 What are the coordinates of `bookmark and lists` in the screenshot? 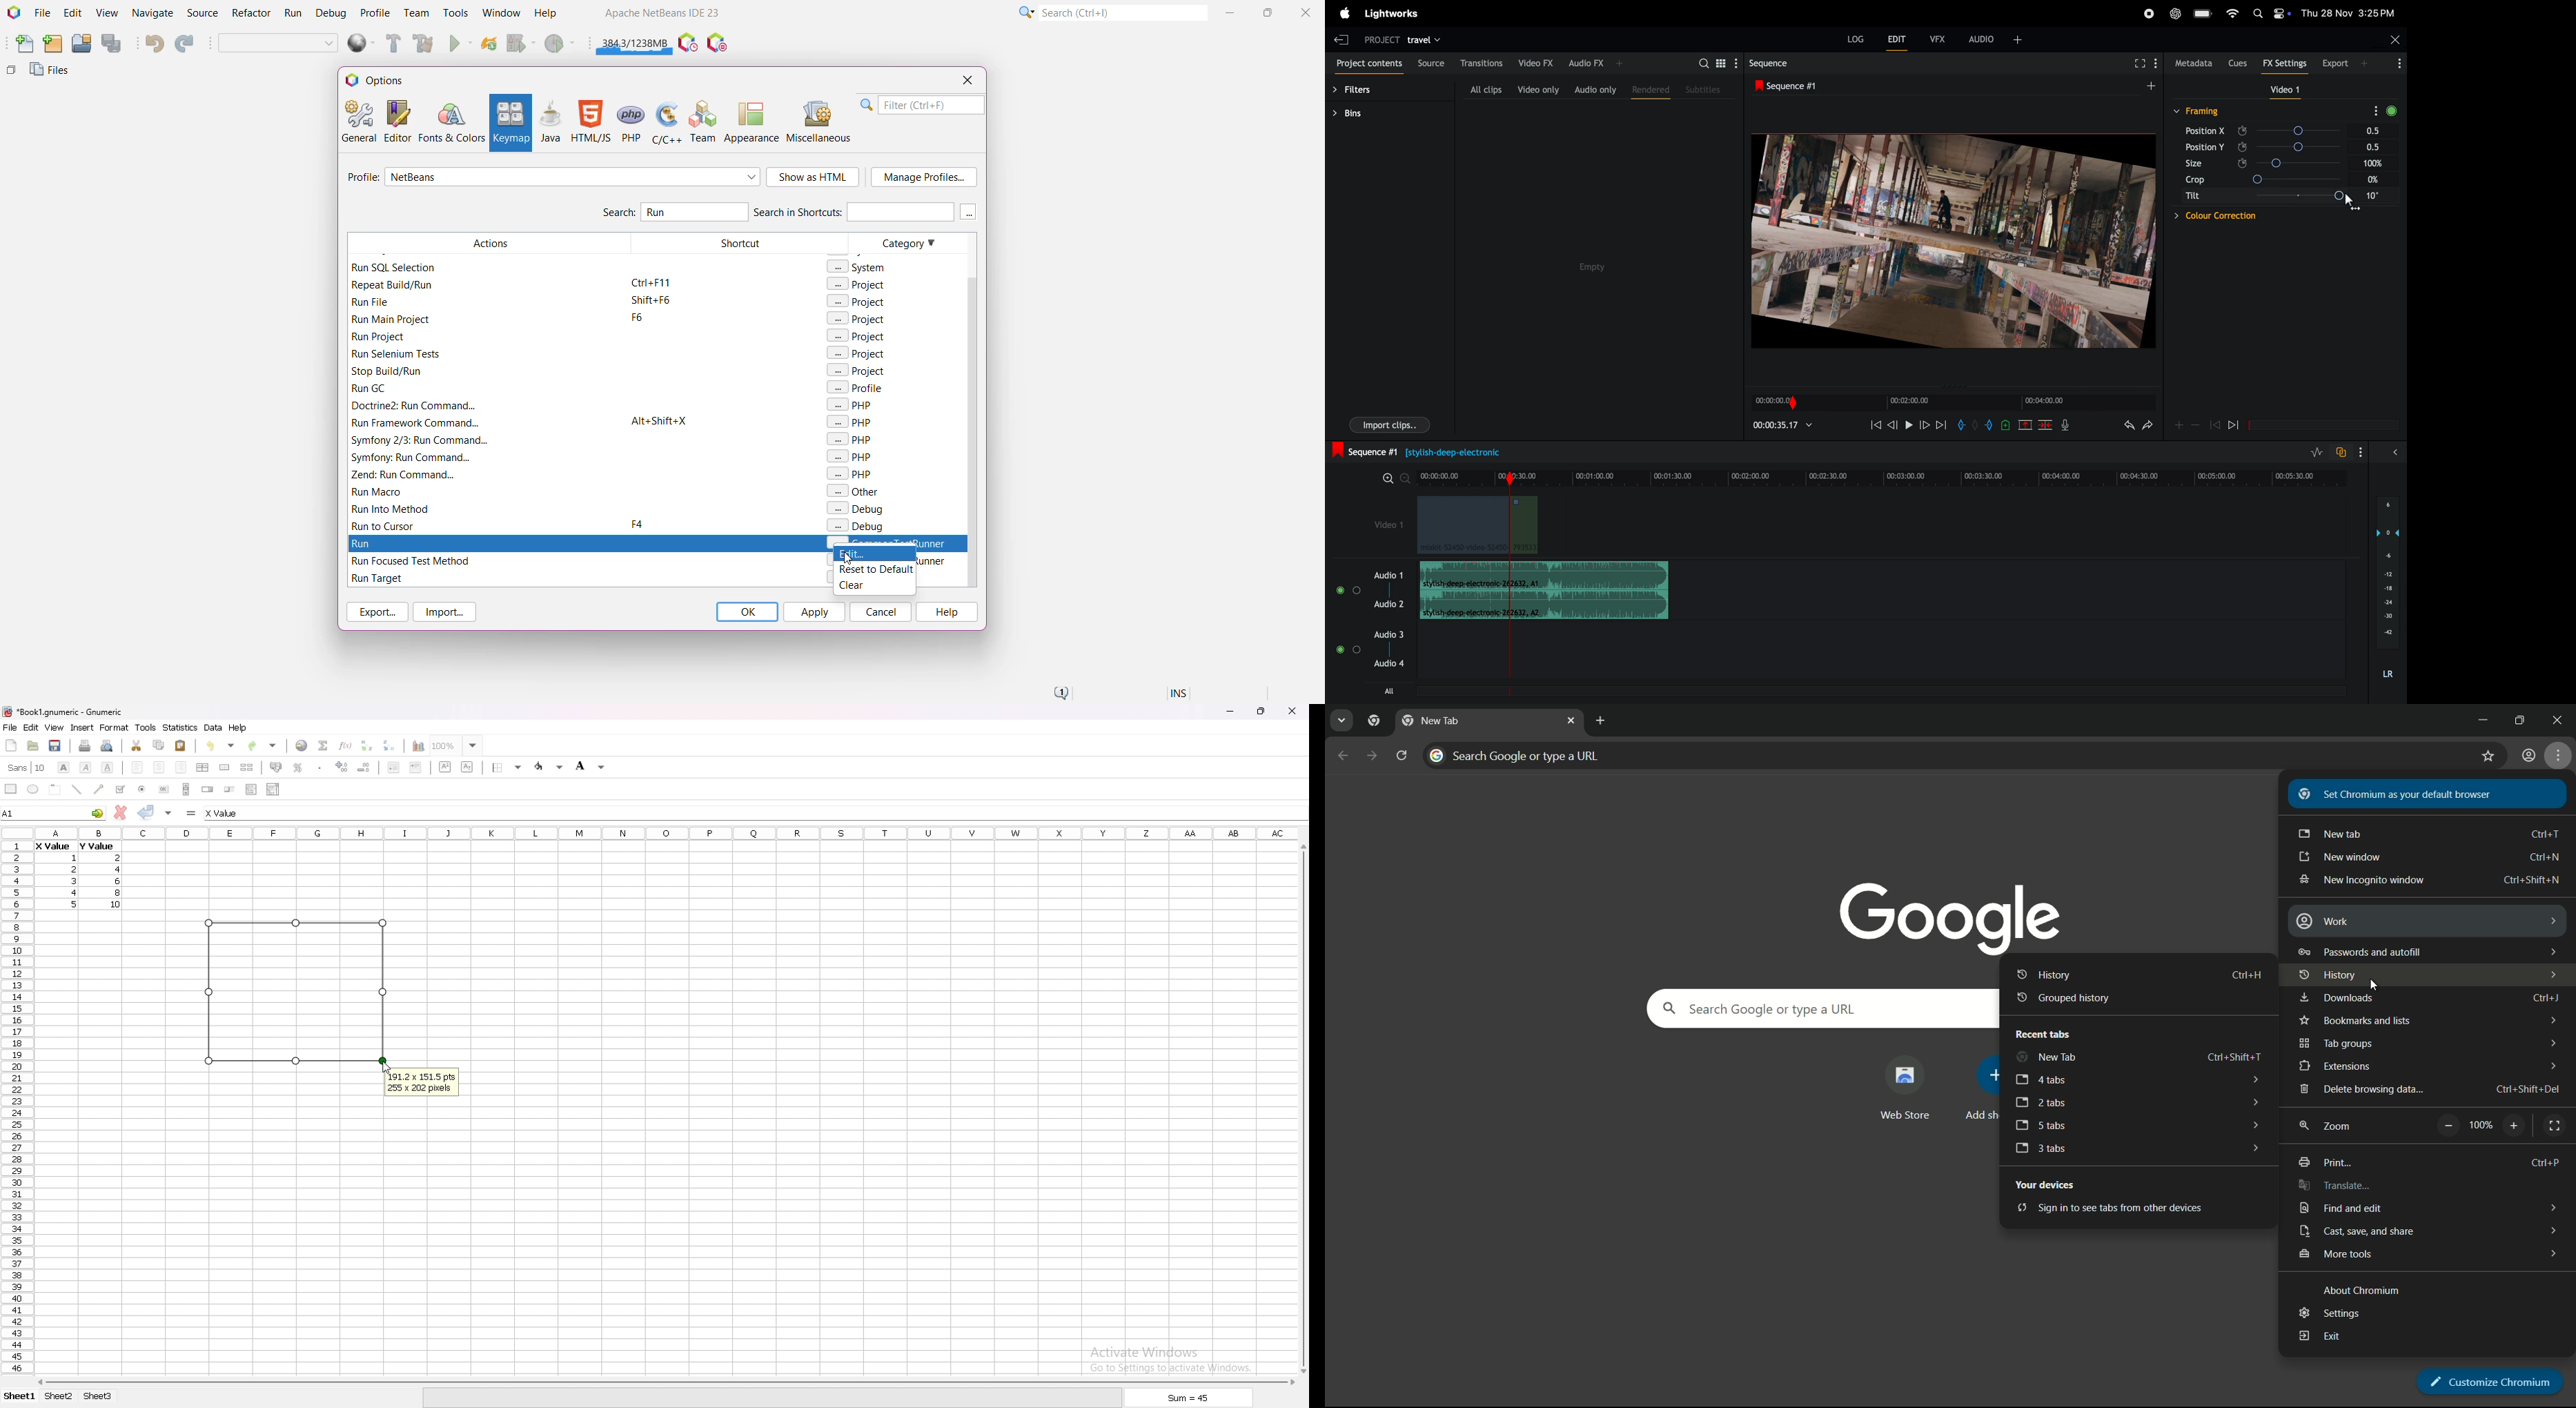 It's located at (2354, 1021).